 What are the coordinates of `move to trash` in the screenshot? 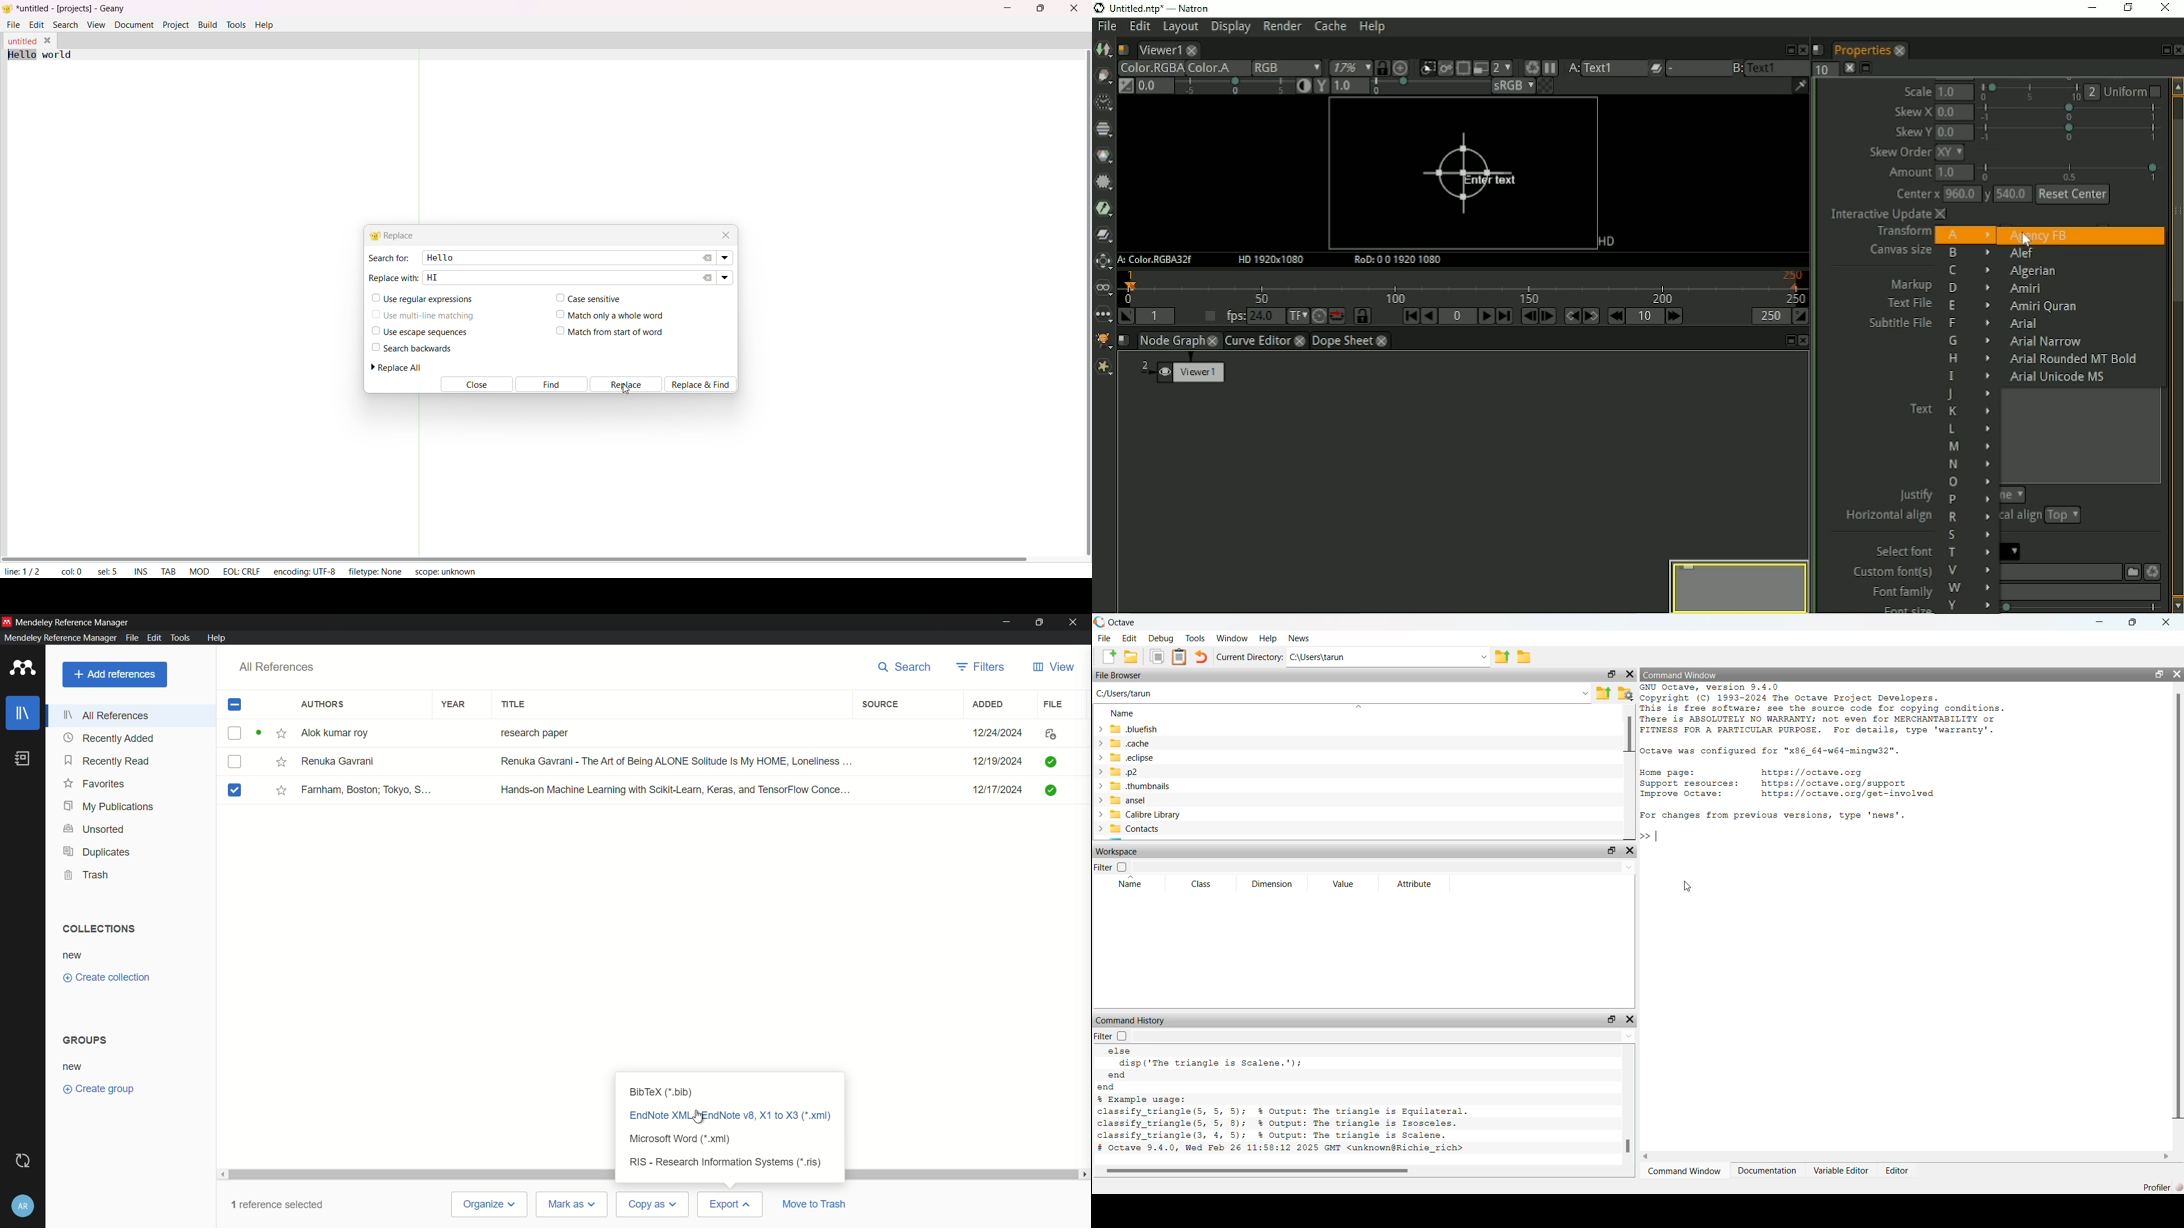 It's located at (815, 1204).